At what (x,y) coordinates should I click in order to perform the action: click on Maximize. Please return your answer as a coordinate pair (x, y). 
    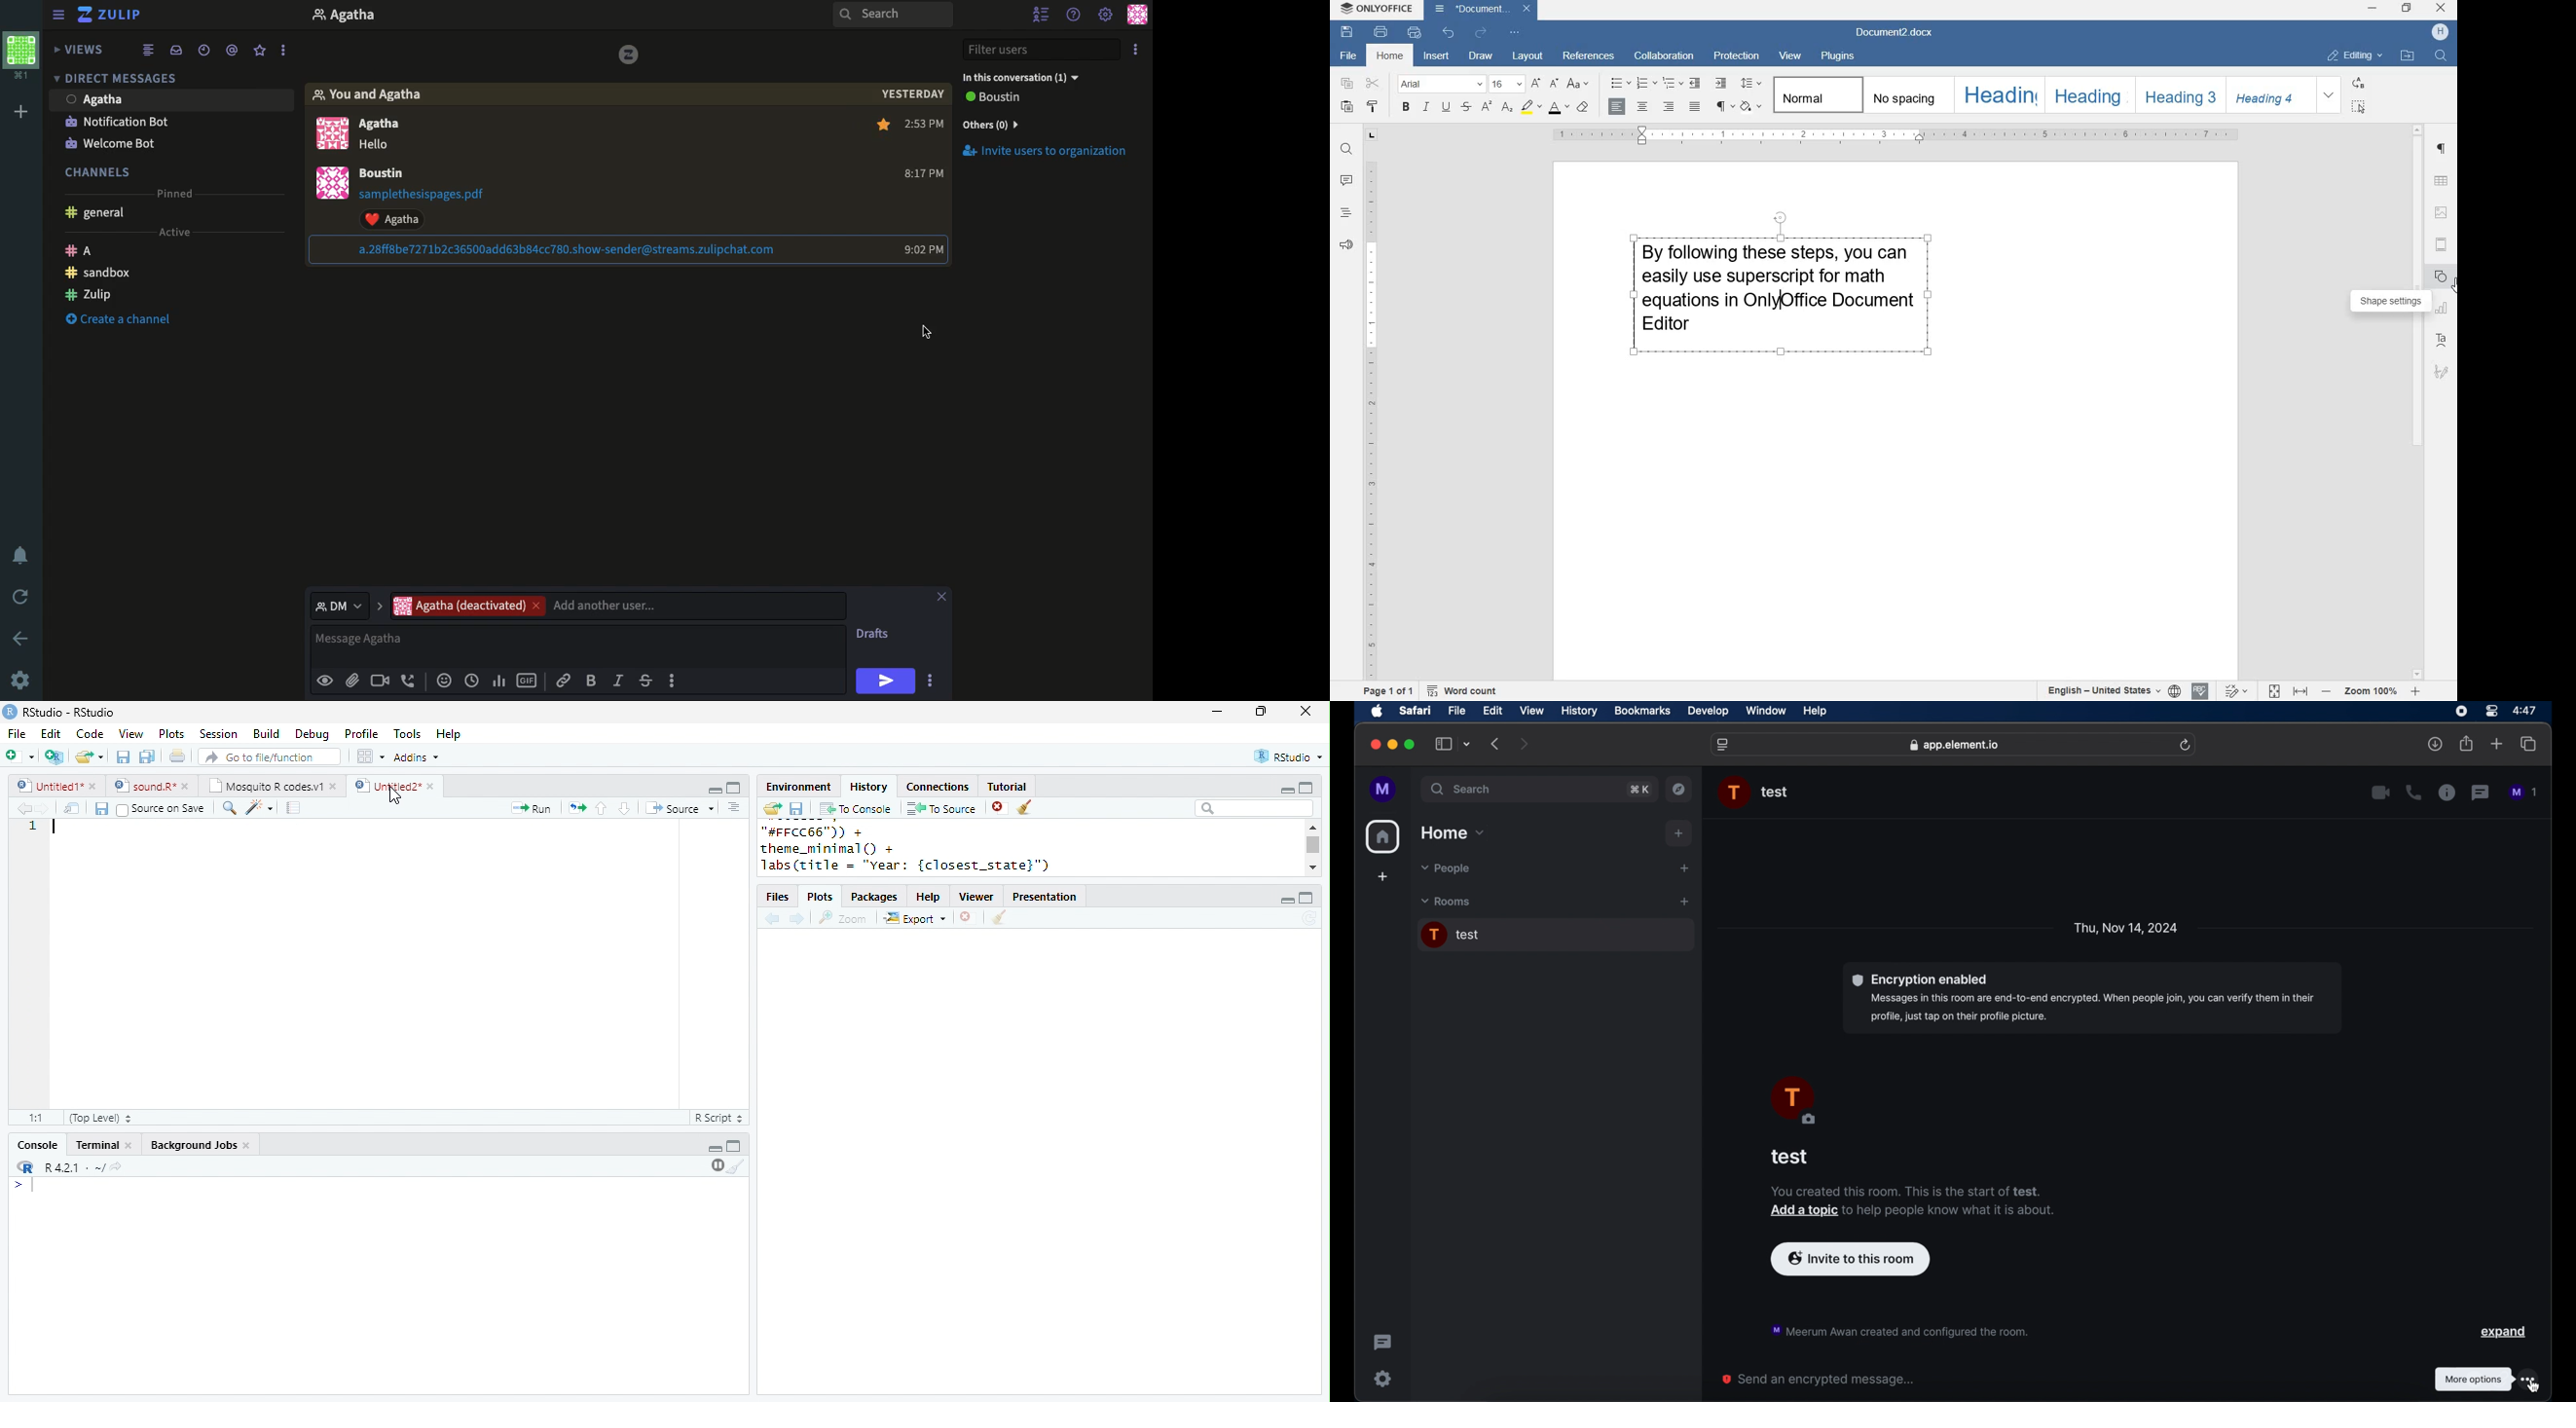
    Looking at the image, I should click on (734, 1146).